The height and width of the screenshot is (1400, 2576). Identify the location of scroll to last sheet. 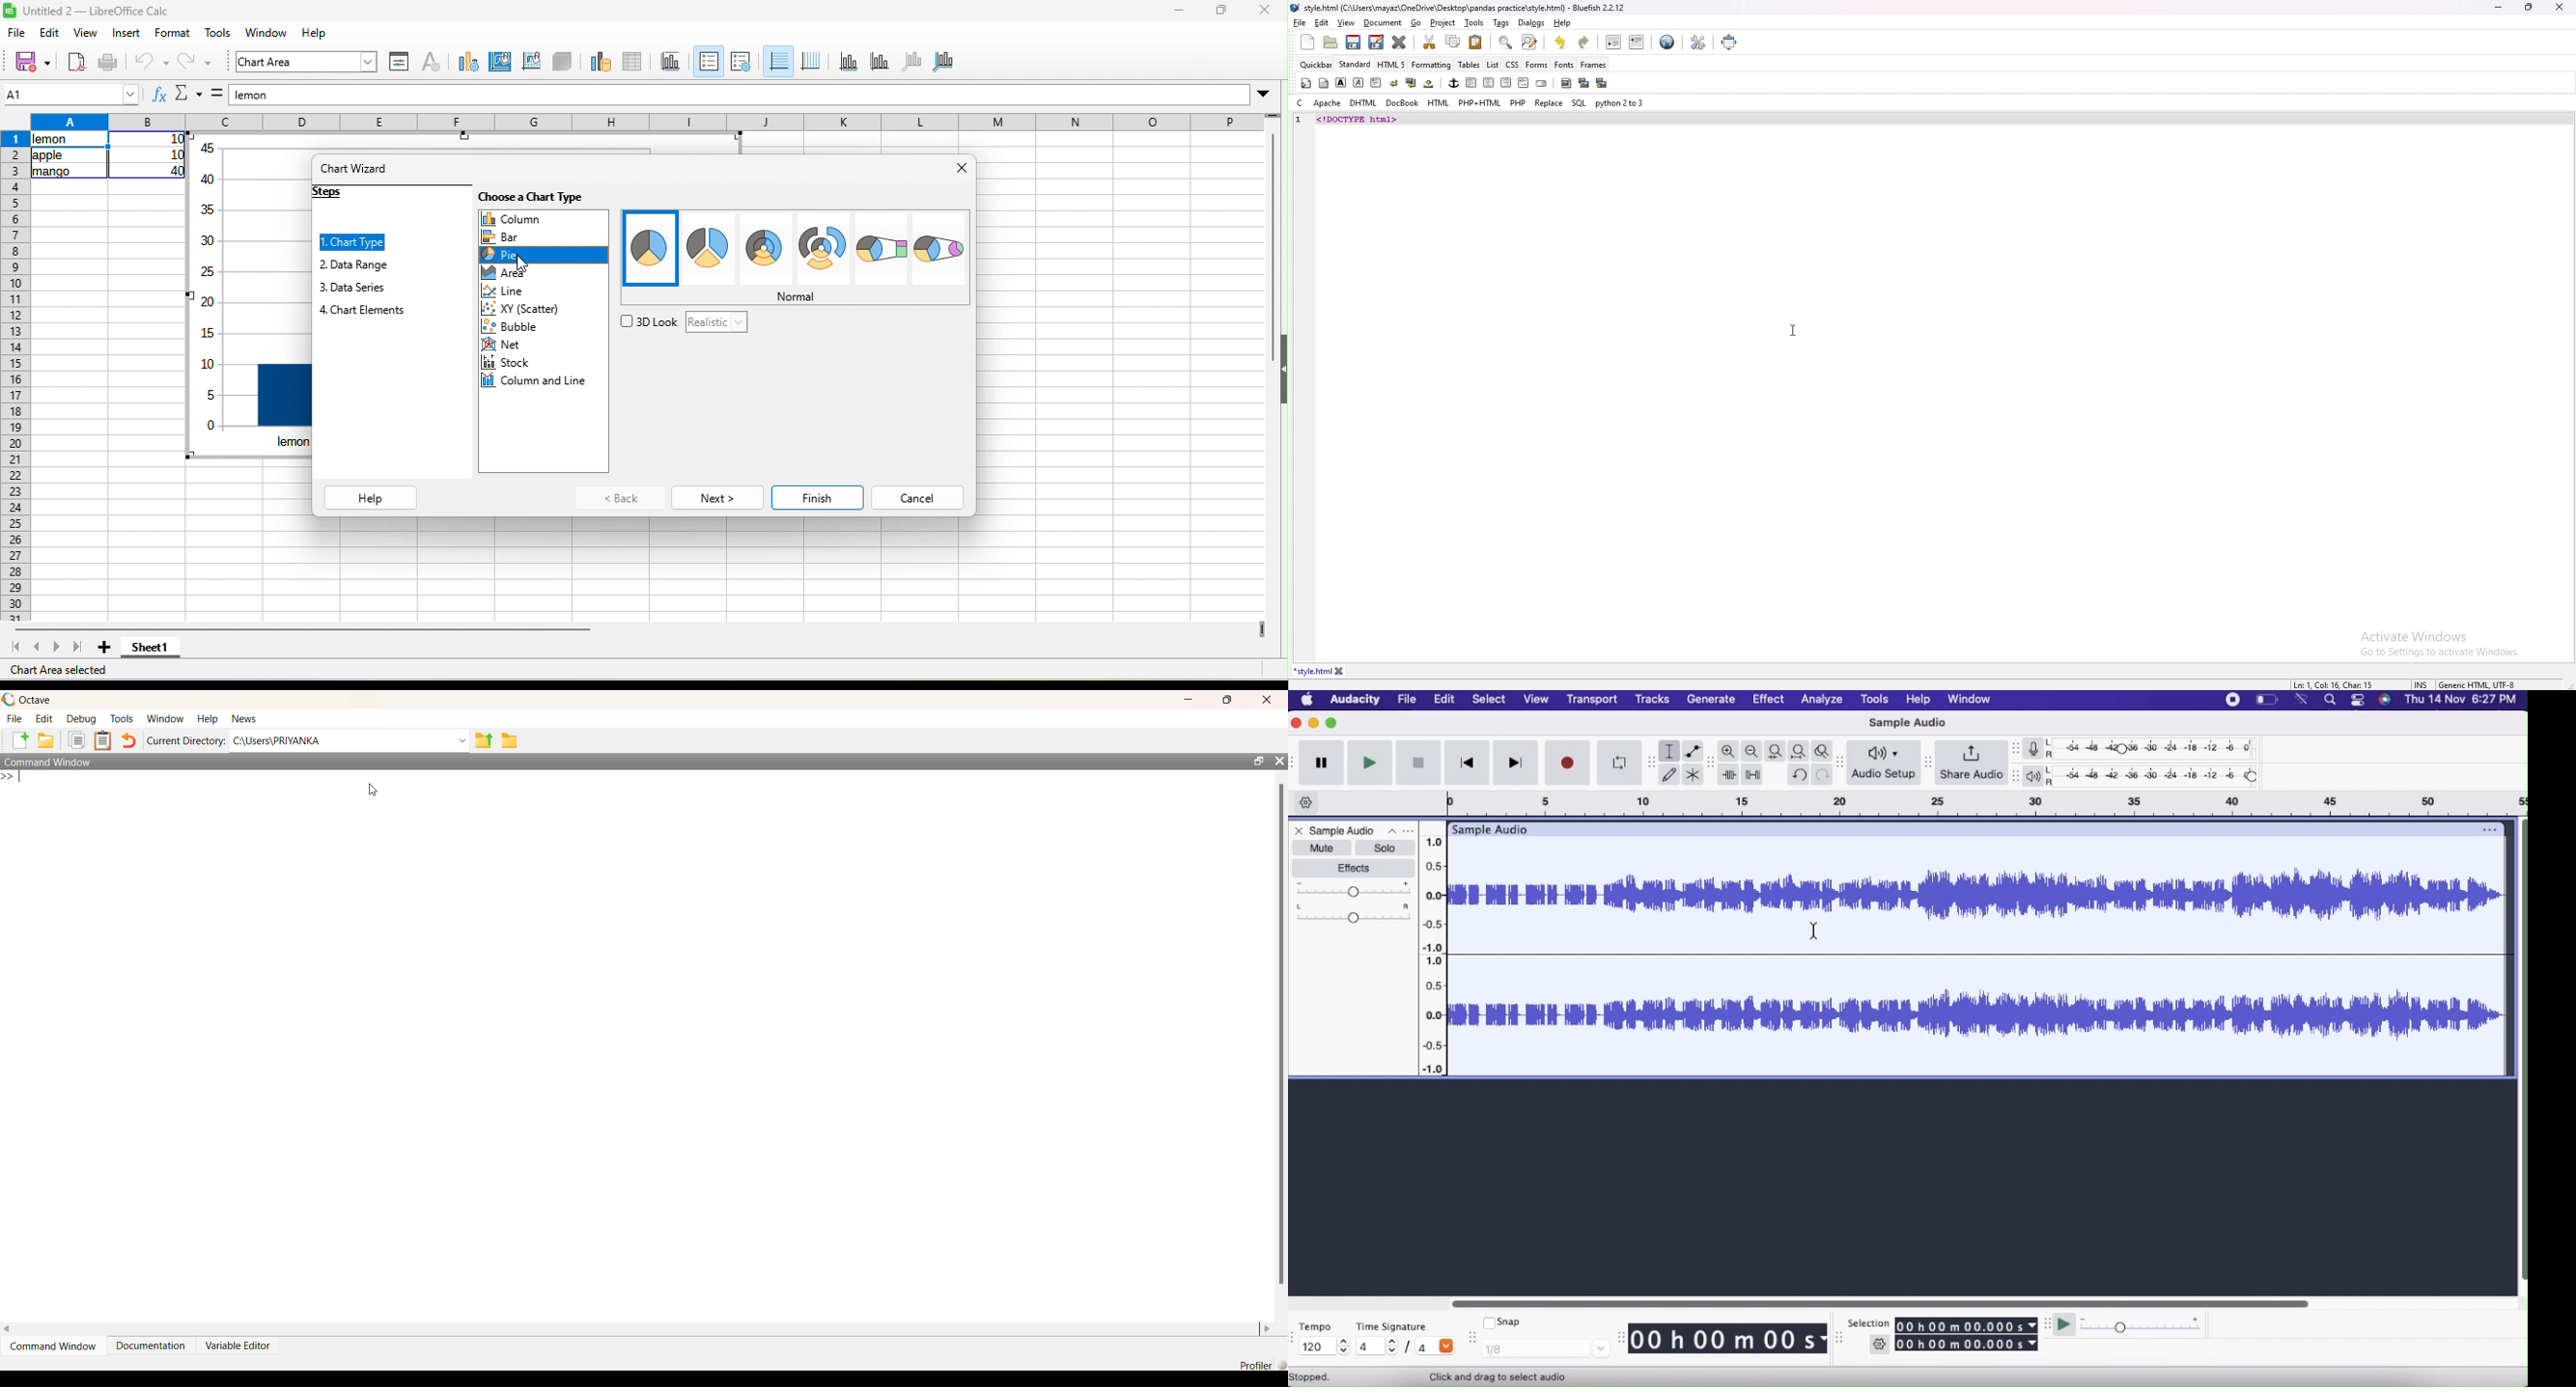
(76, 649).